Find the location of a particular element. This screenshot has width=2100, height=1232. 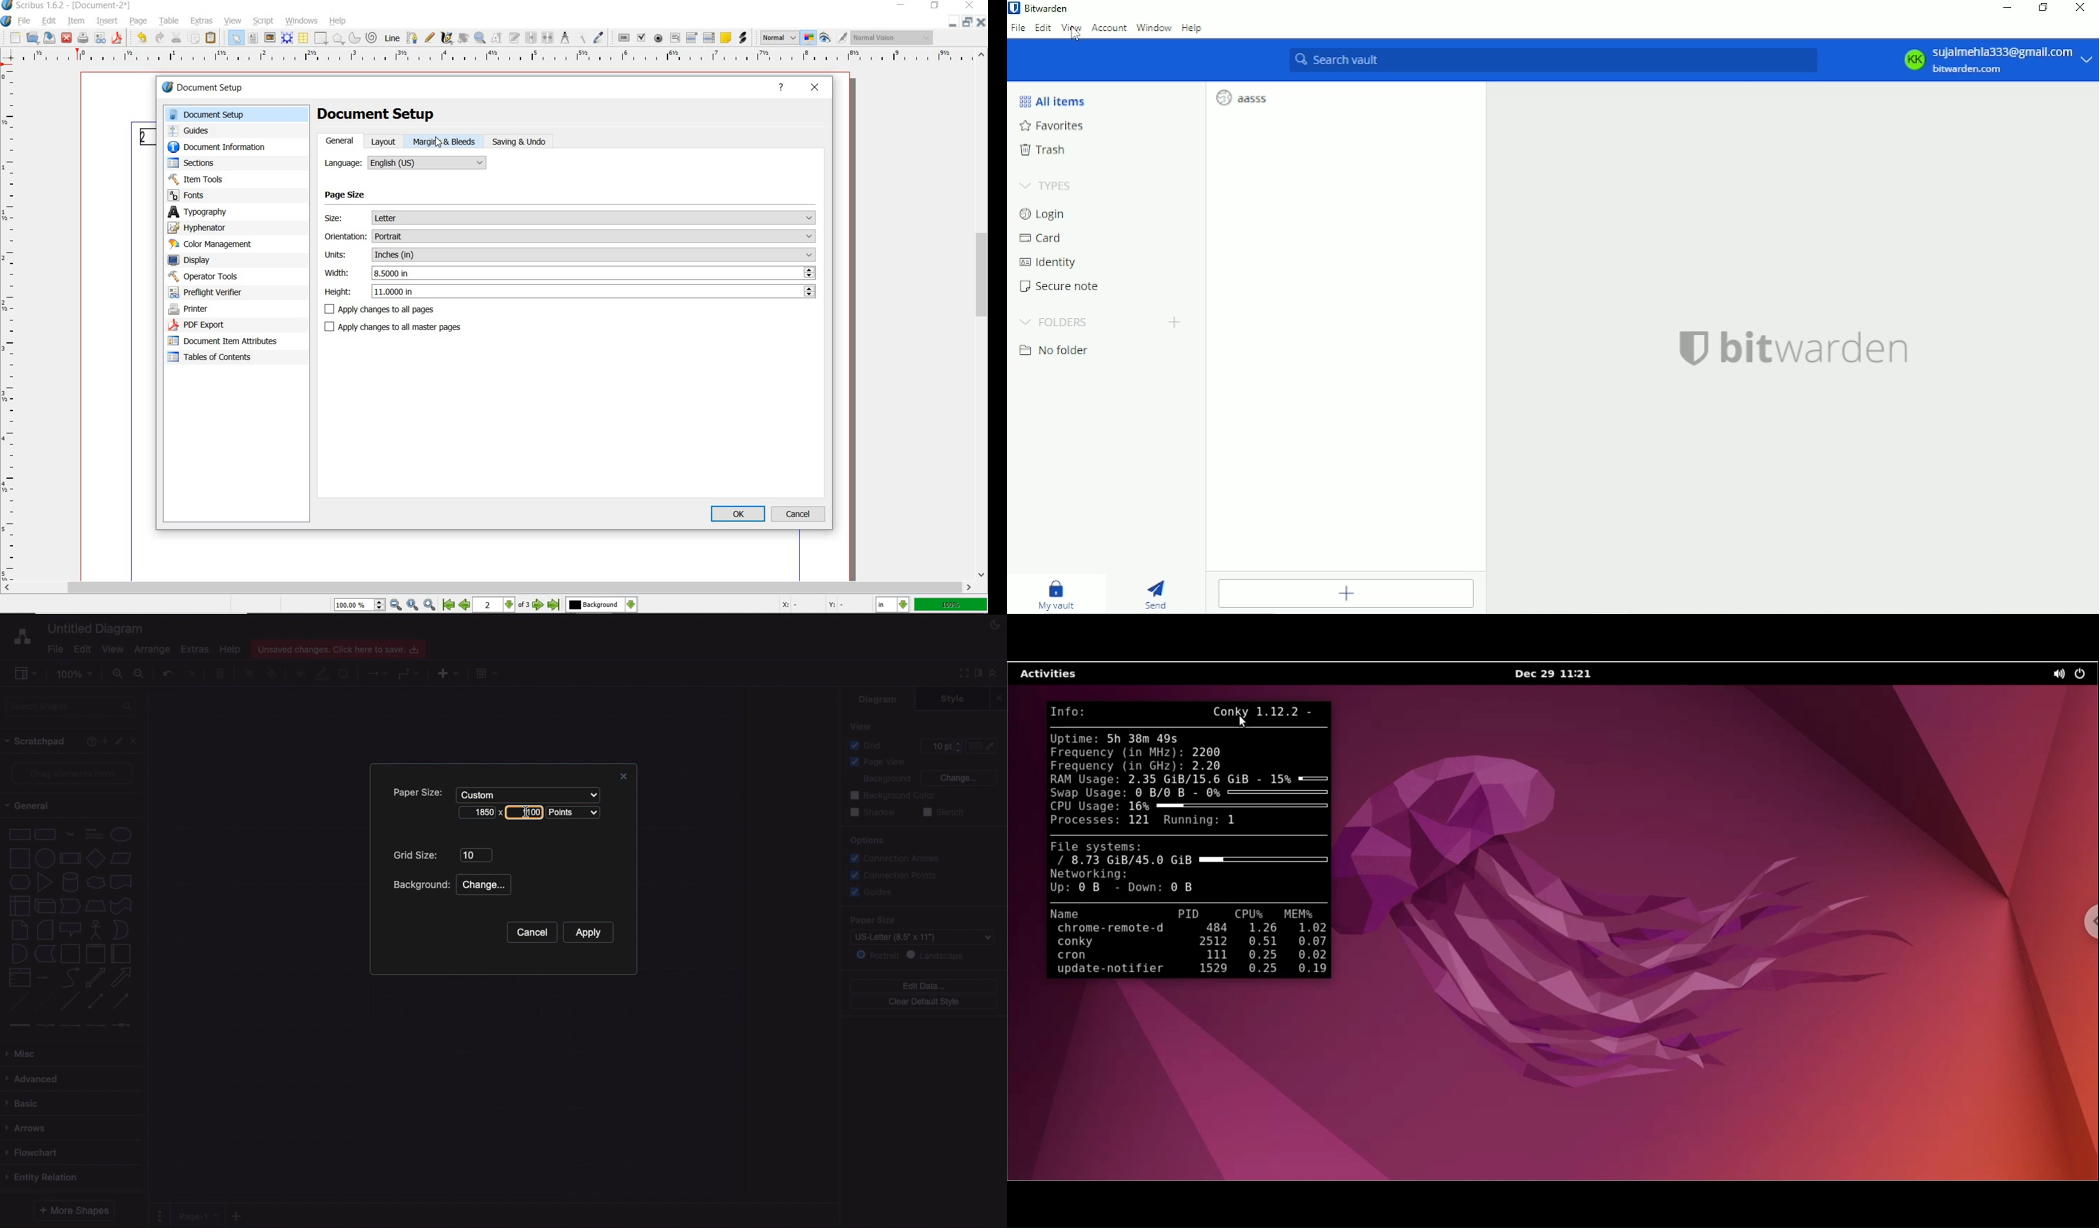

unlink text frames is located at coordinates (548, 38).